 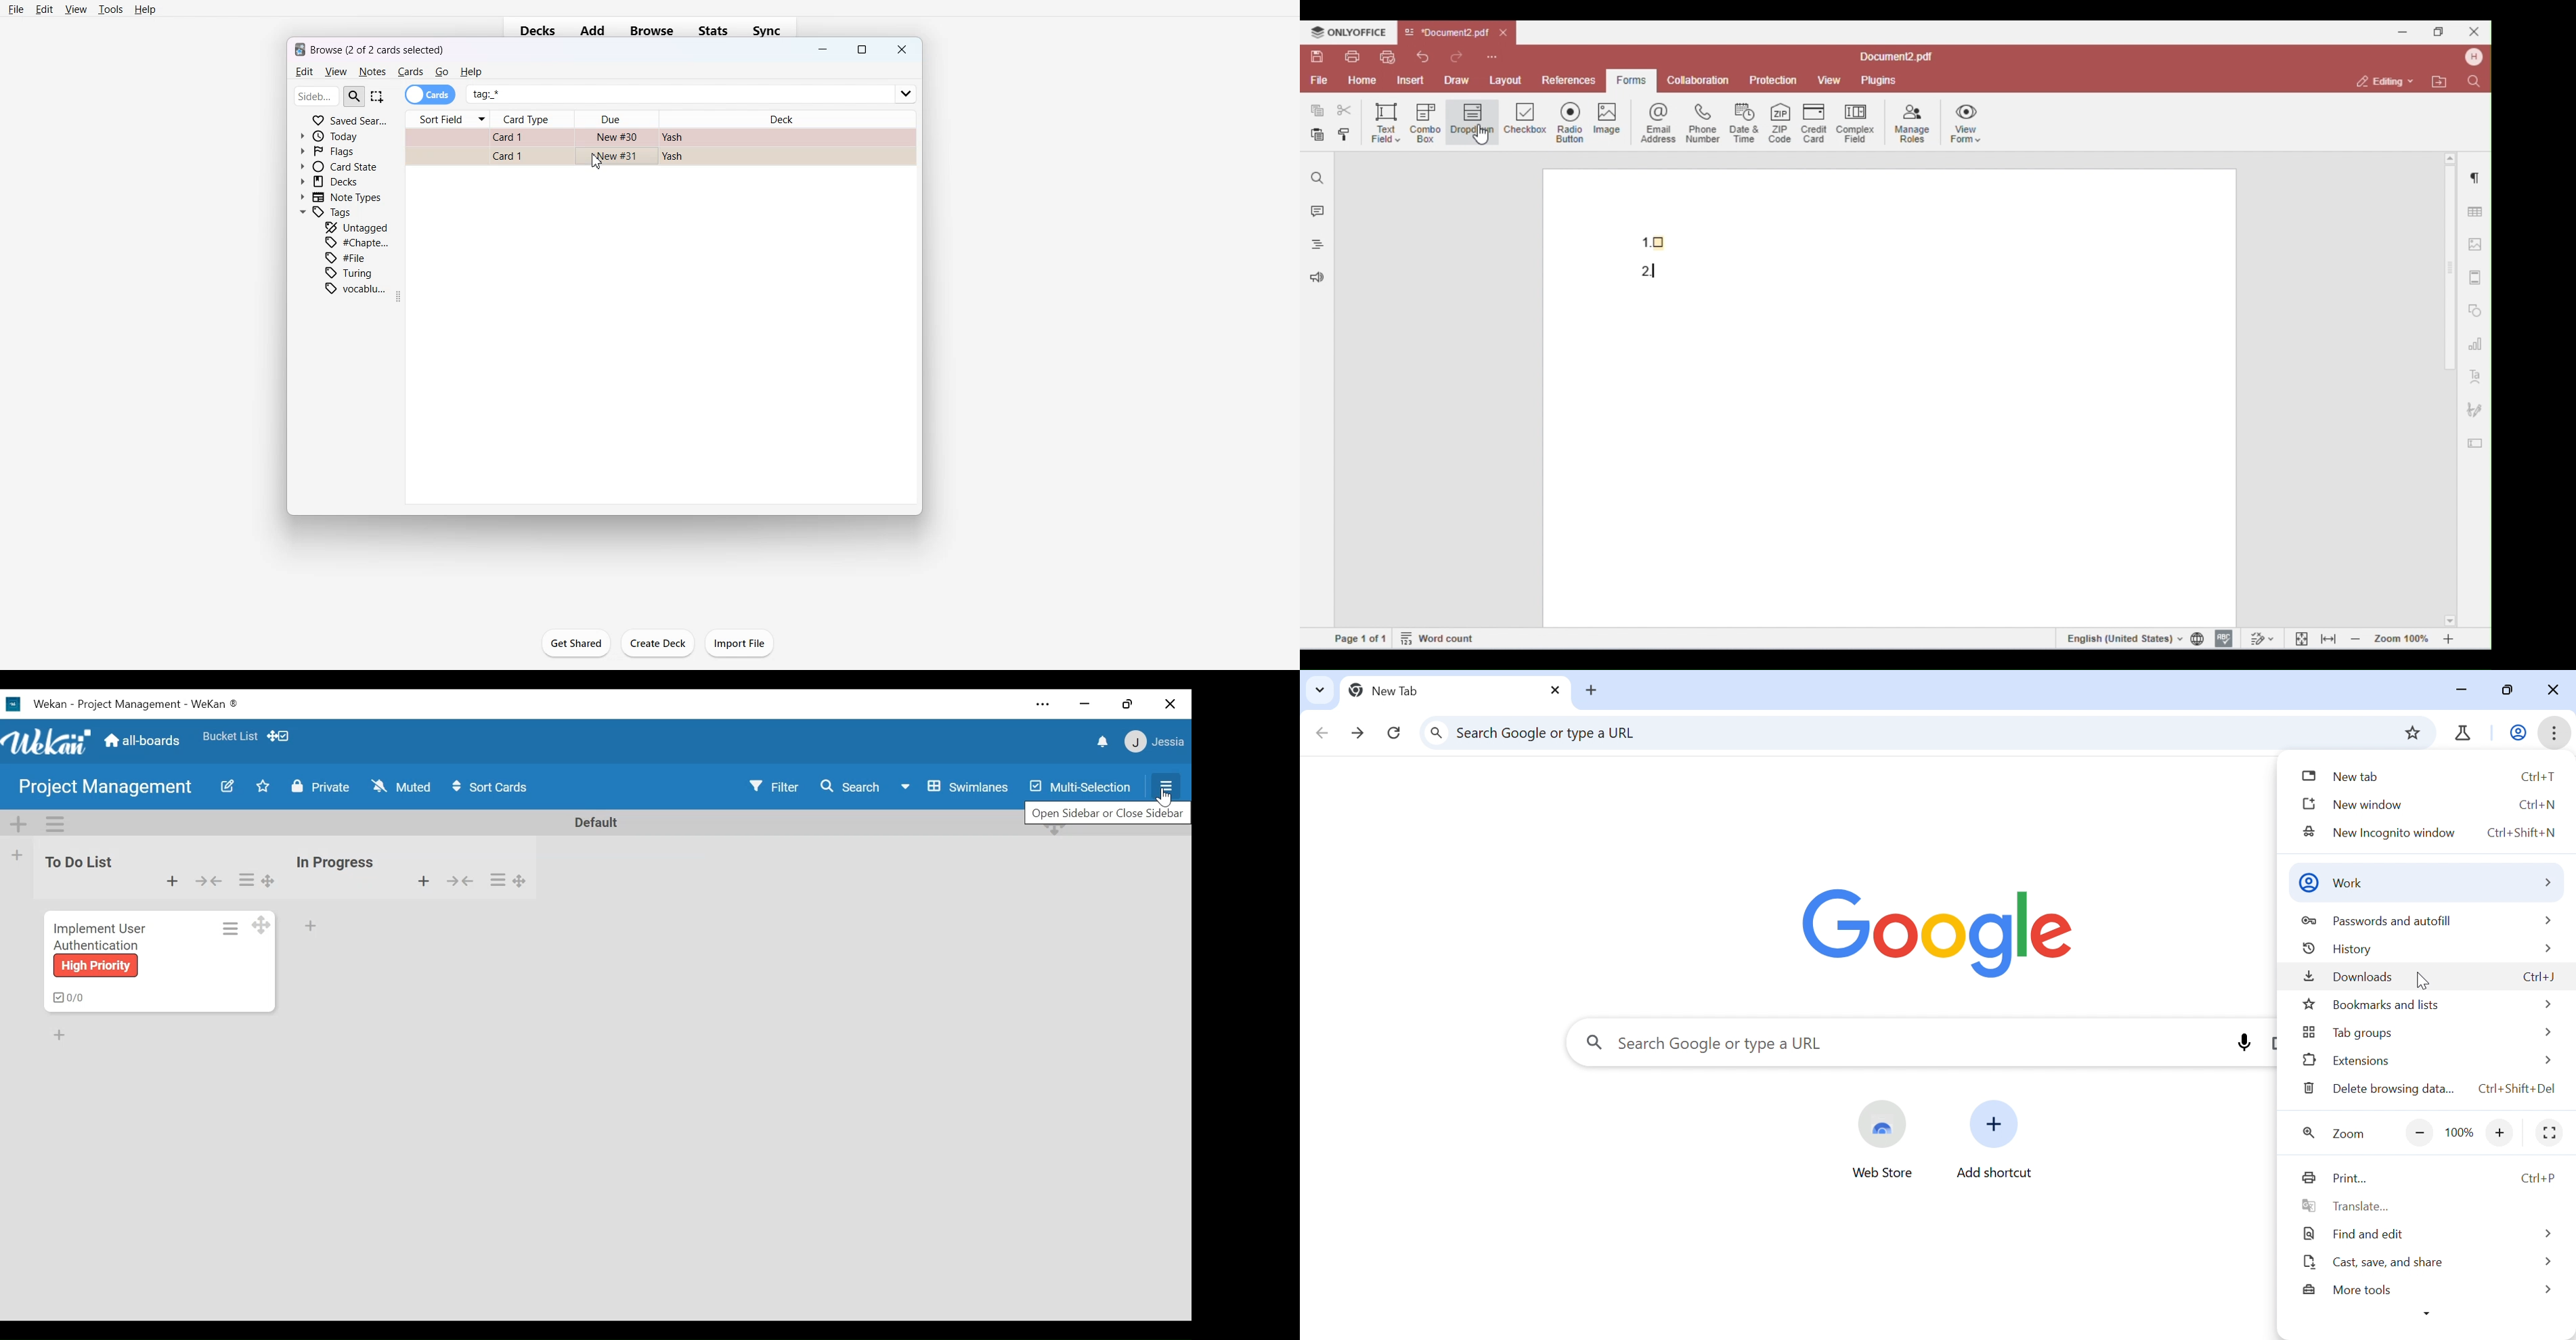 I want to click on Chapter, so click(x=358, y=242).